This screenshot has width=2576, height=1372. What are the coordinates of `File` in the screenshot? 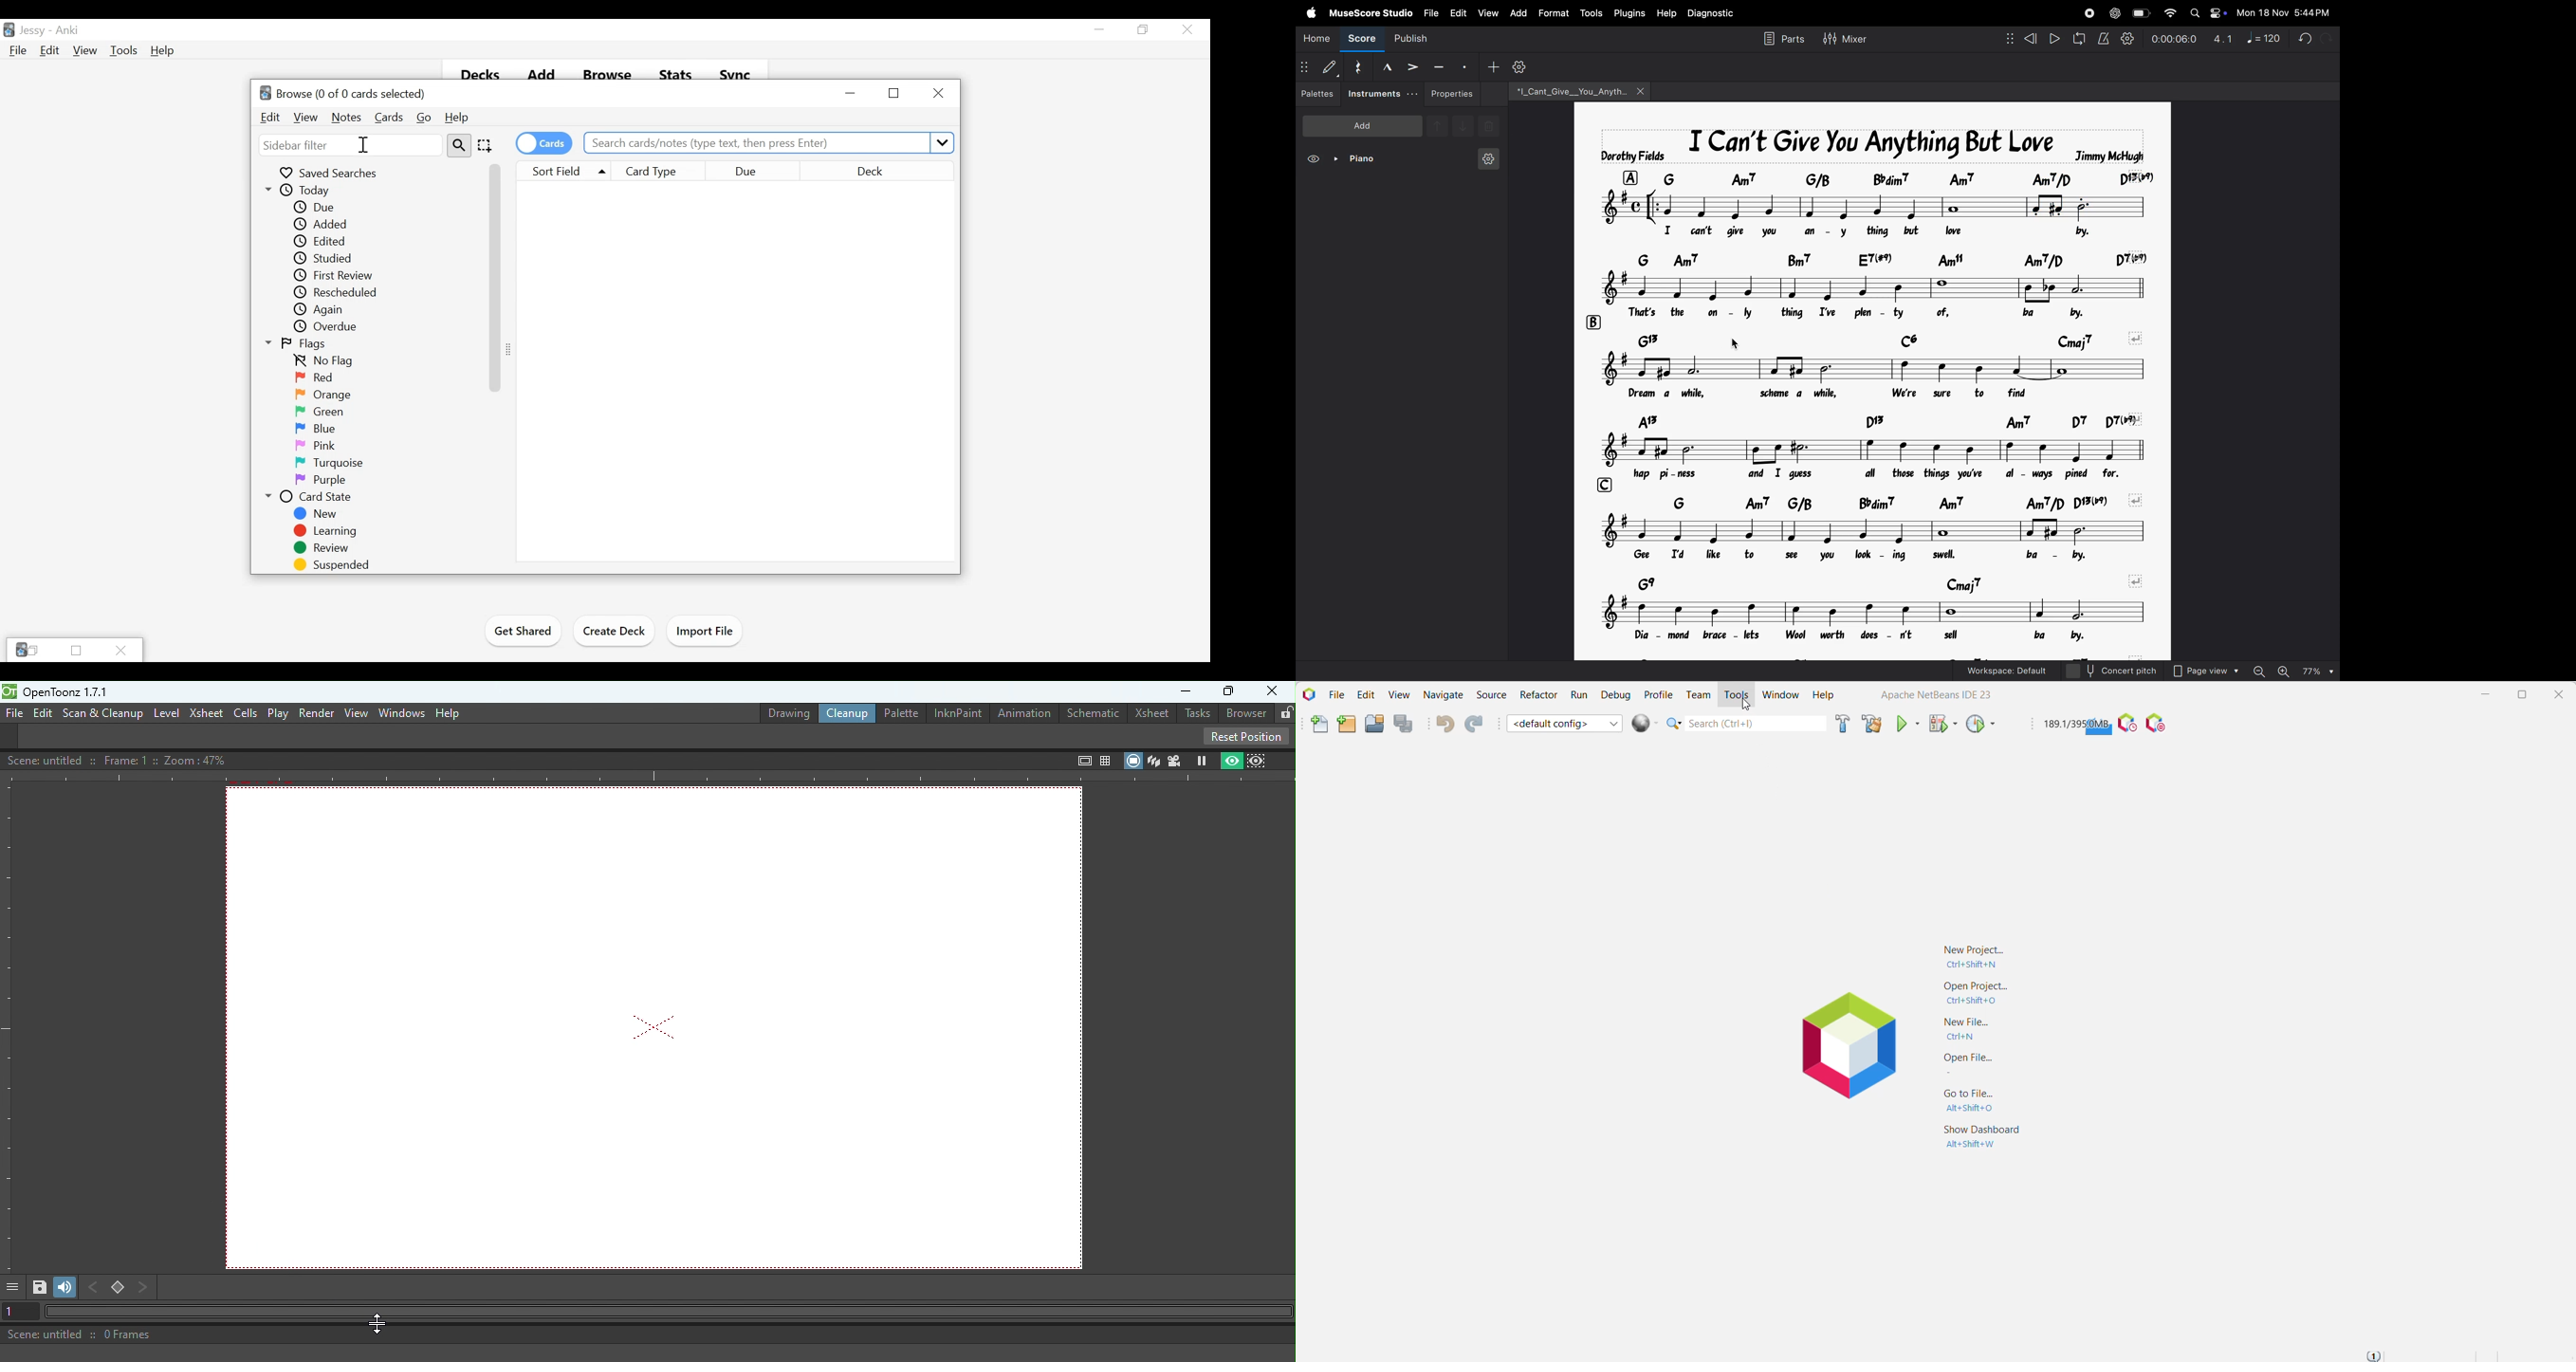 It's located at (16, 51).